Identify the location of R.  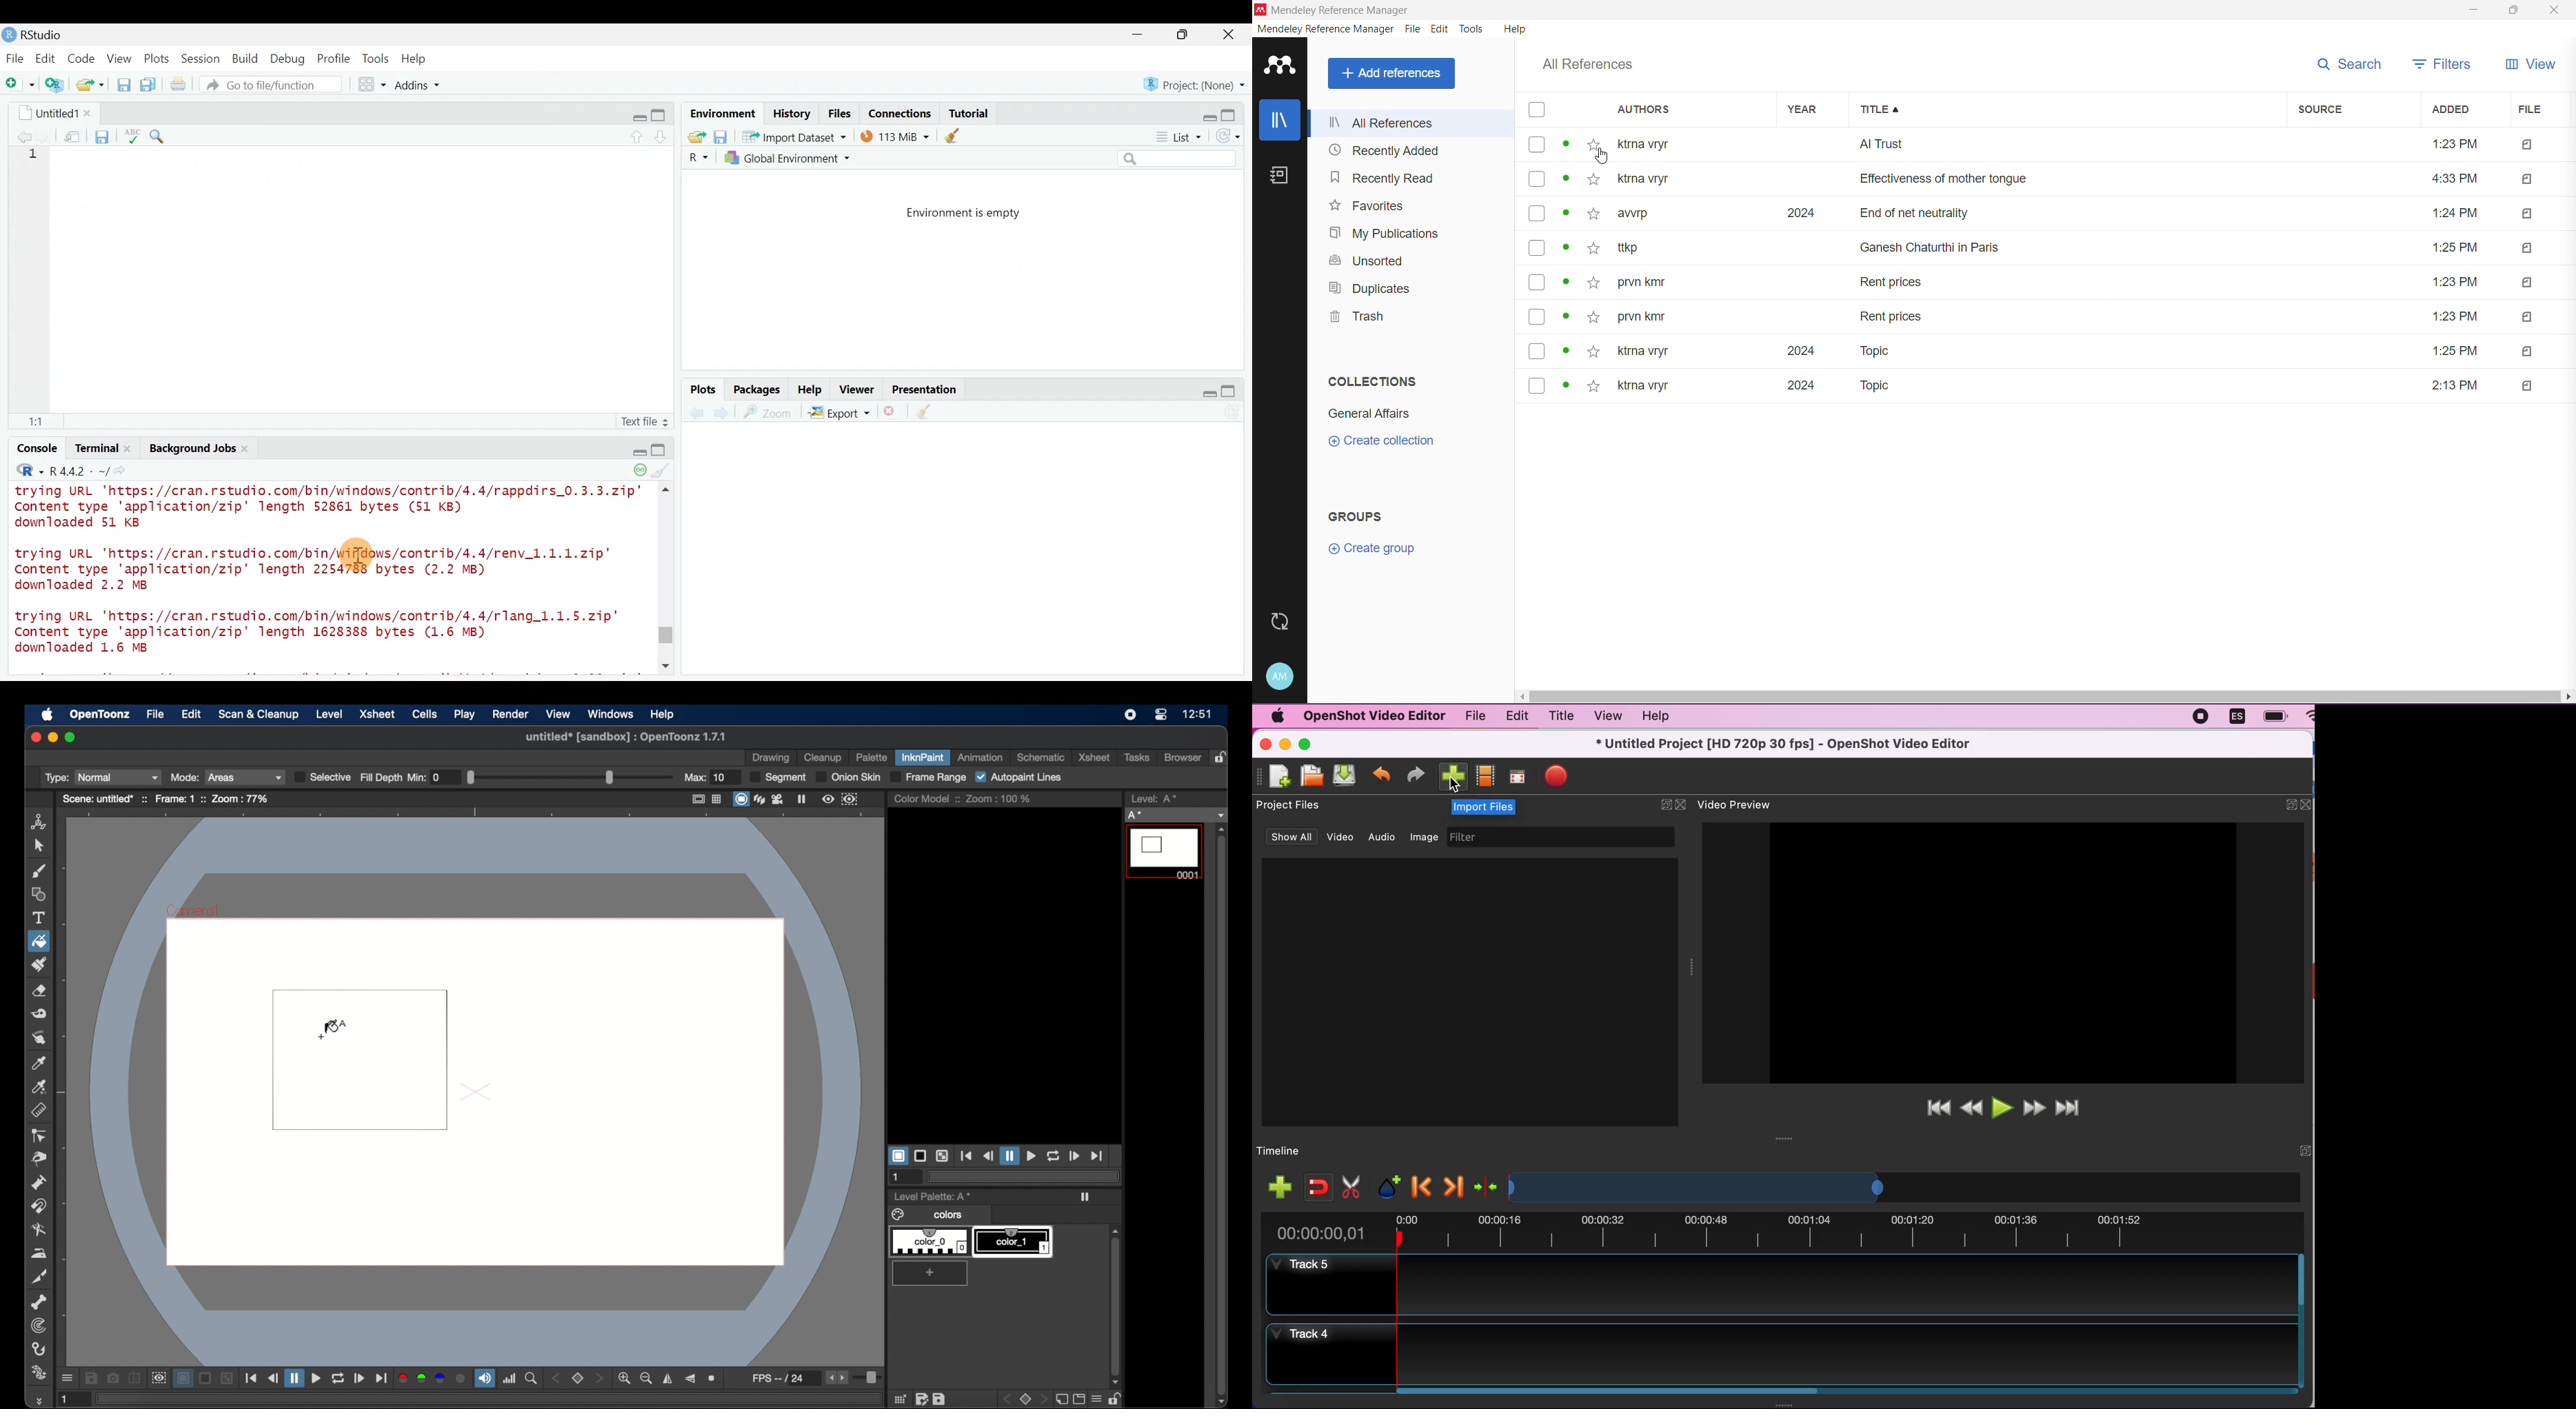
(697, 158).